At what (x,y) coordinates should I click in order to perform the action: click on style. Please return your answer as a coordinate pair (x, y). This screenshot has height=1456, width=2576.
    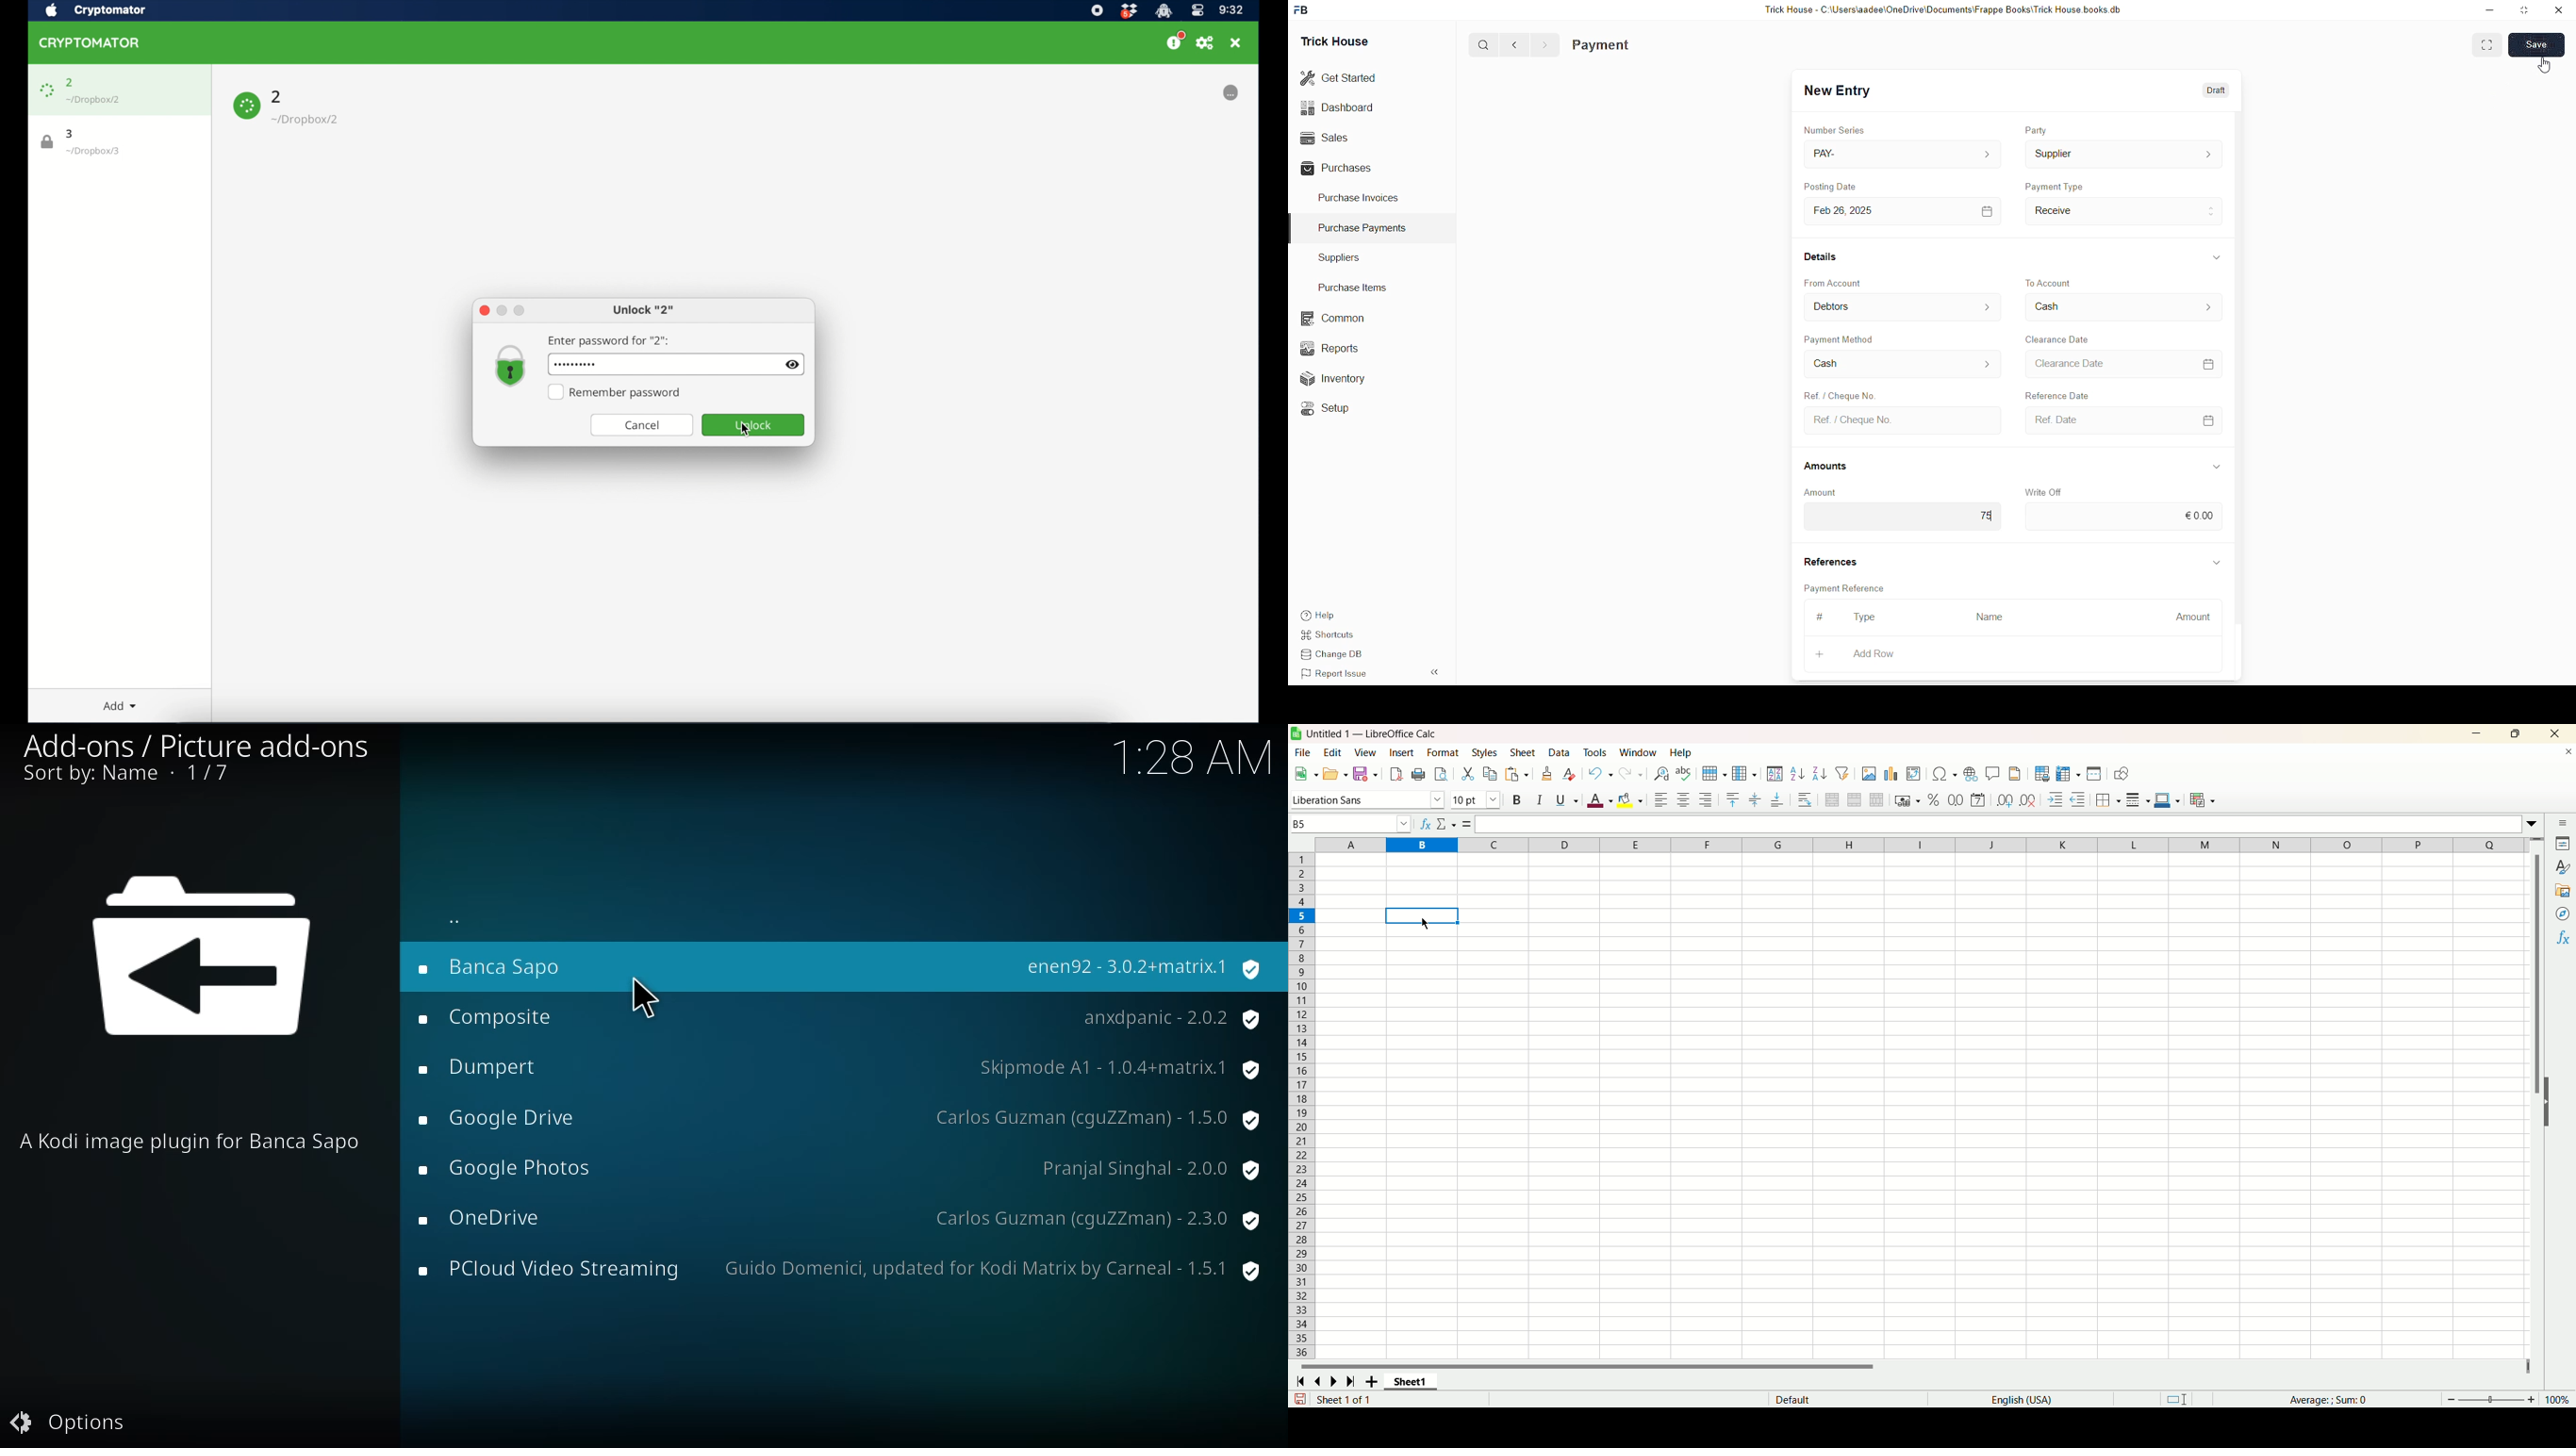
    Looking at the image, I should click on (2559, 866).